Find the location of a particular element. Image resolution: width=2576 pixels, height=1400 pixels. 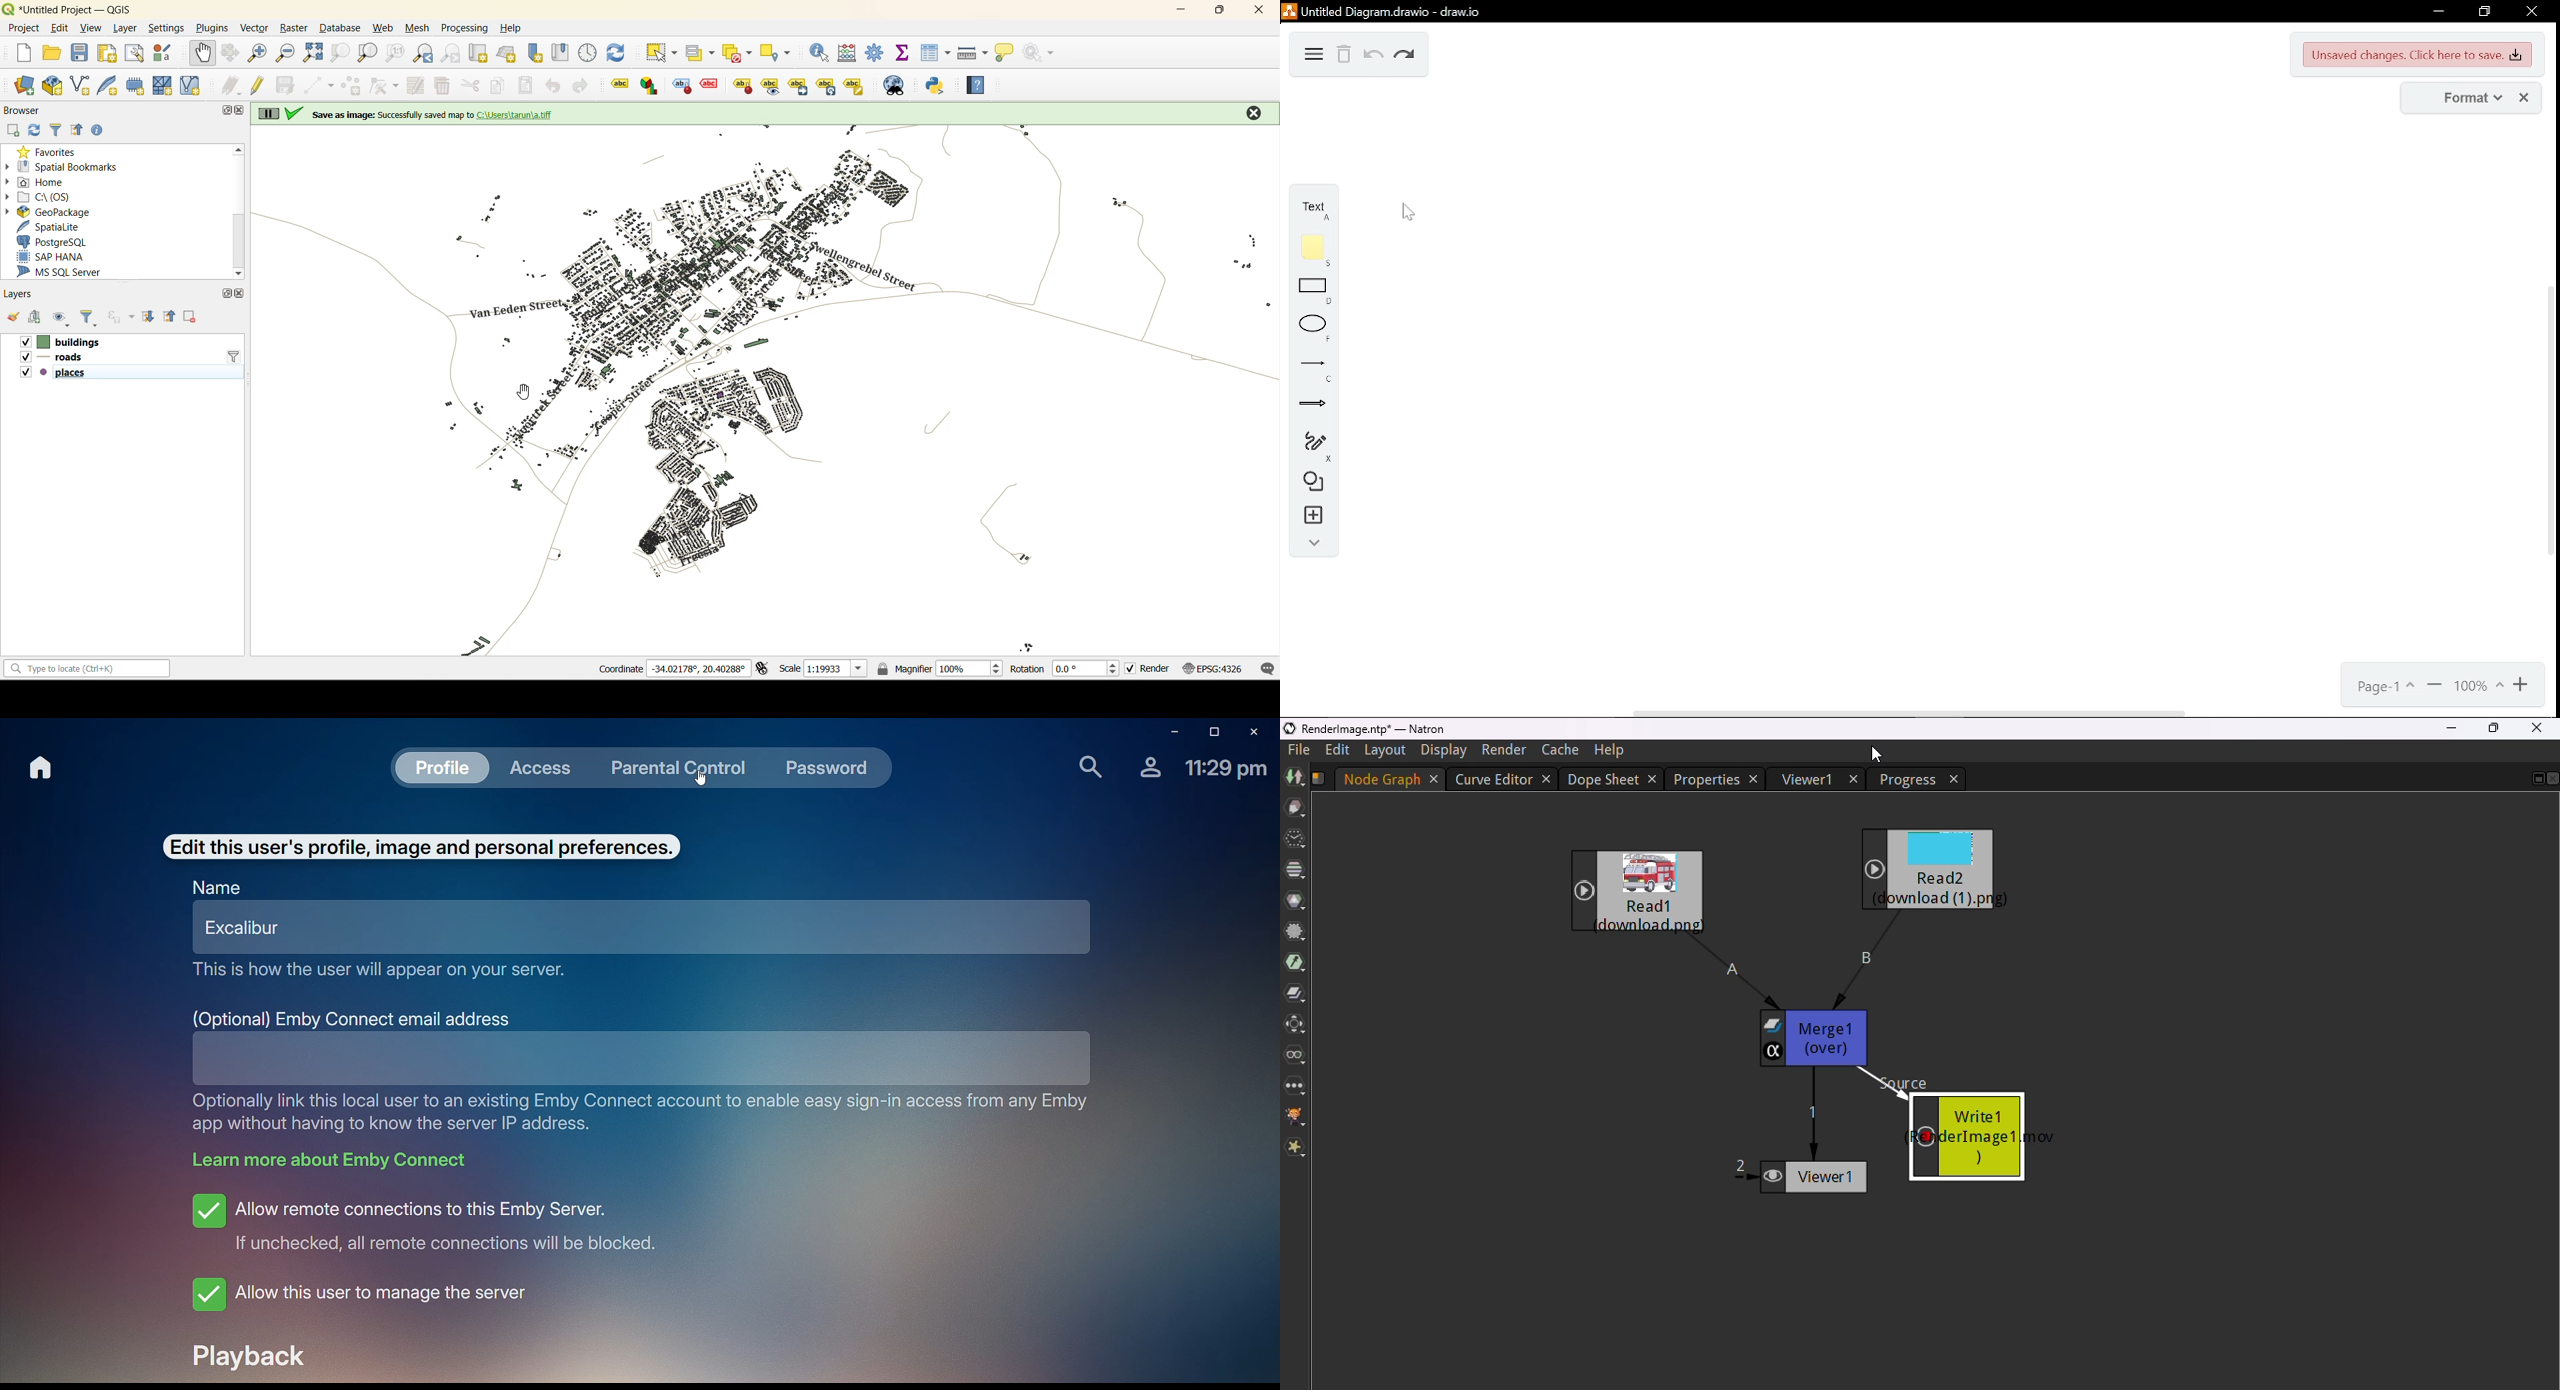

show layout is located at coordinates (133, 52).